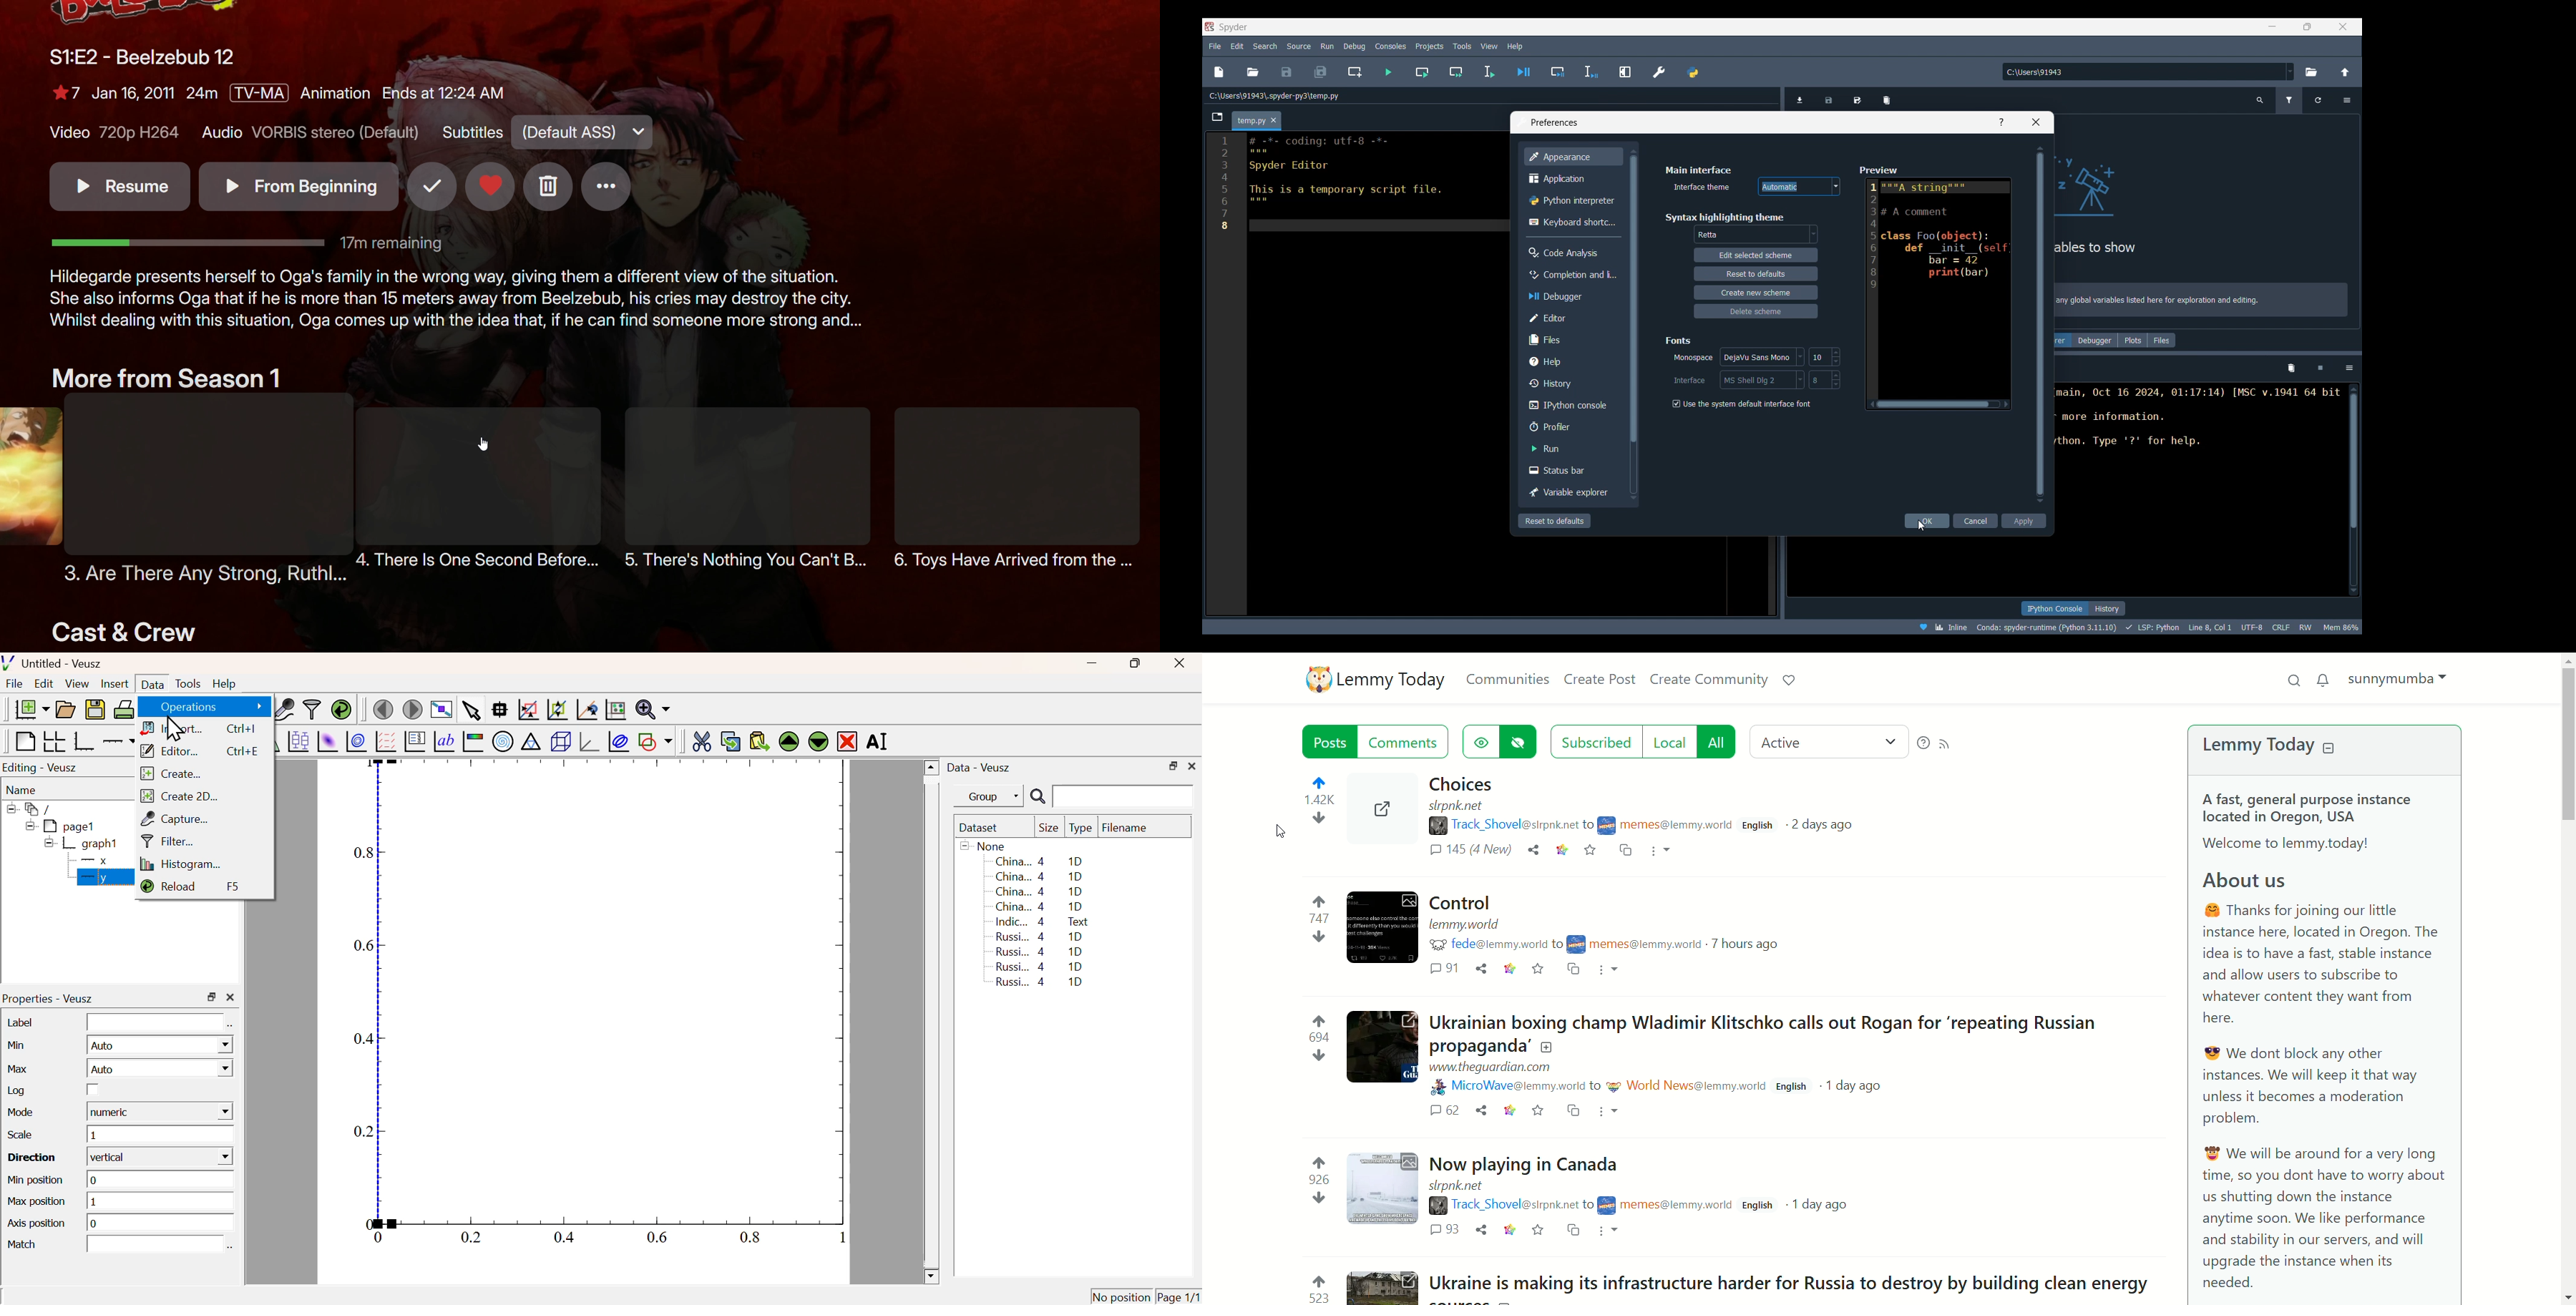 Image resolution: width=2576 pixels, height=1316 pixels. I want to click on Files, so click(2162, 340).